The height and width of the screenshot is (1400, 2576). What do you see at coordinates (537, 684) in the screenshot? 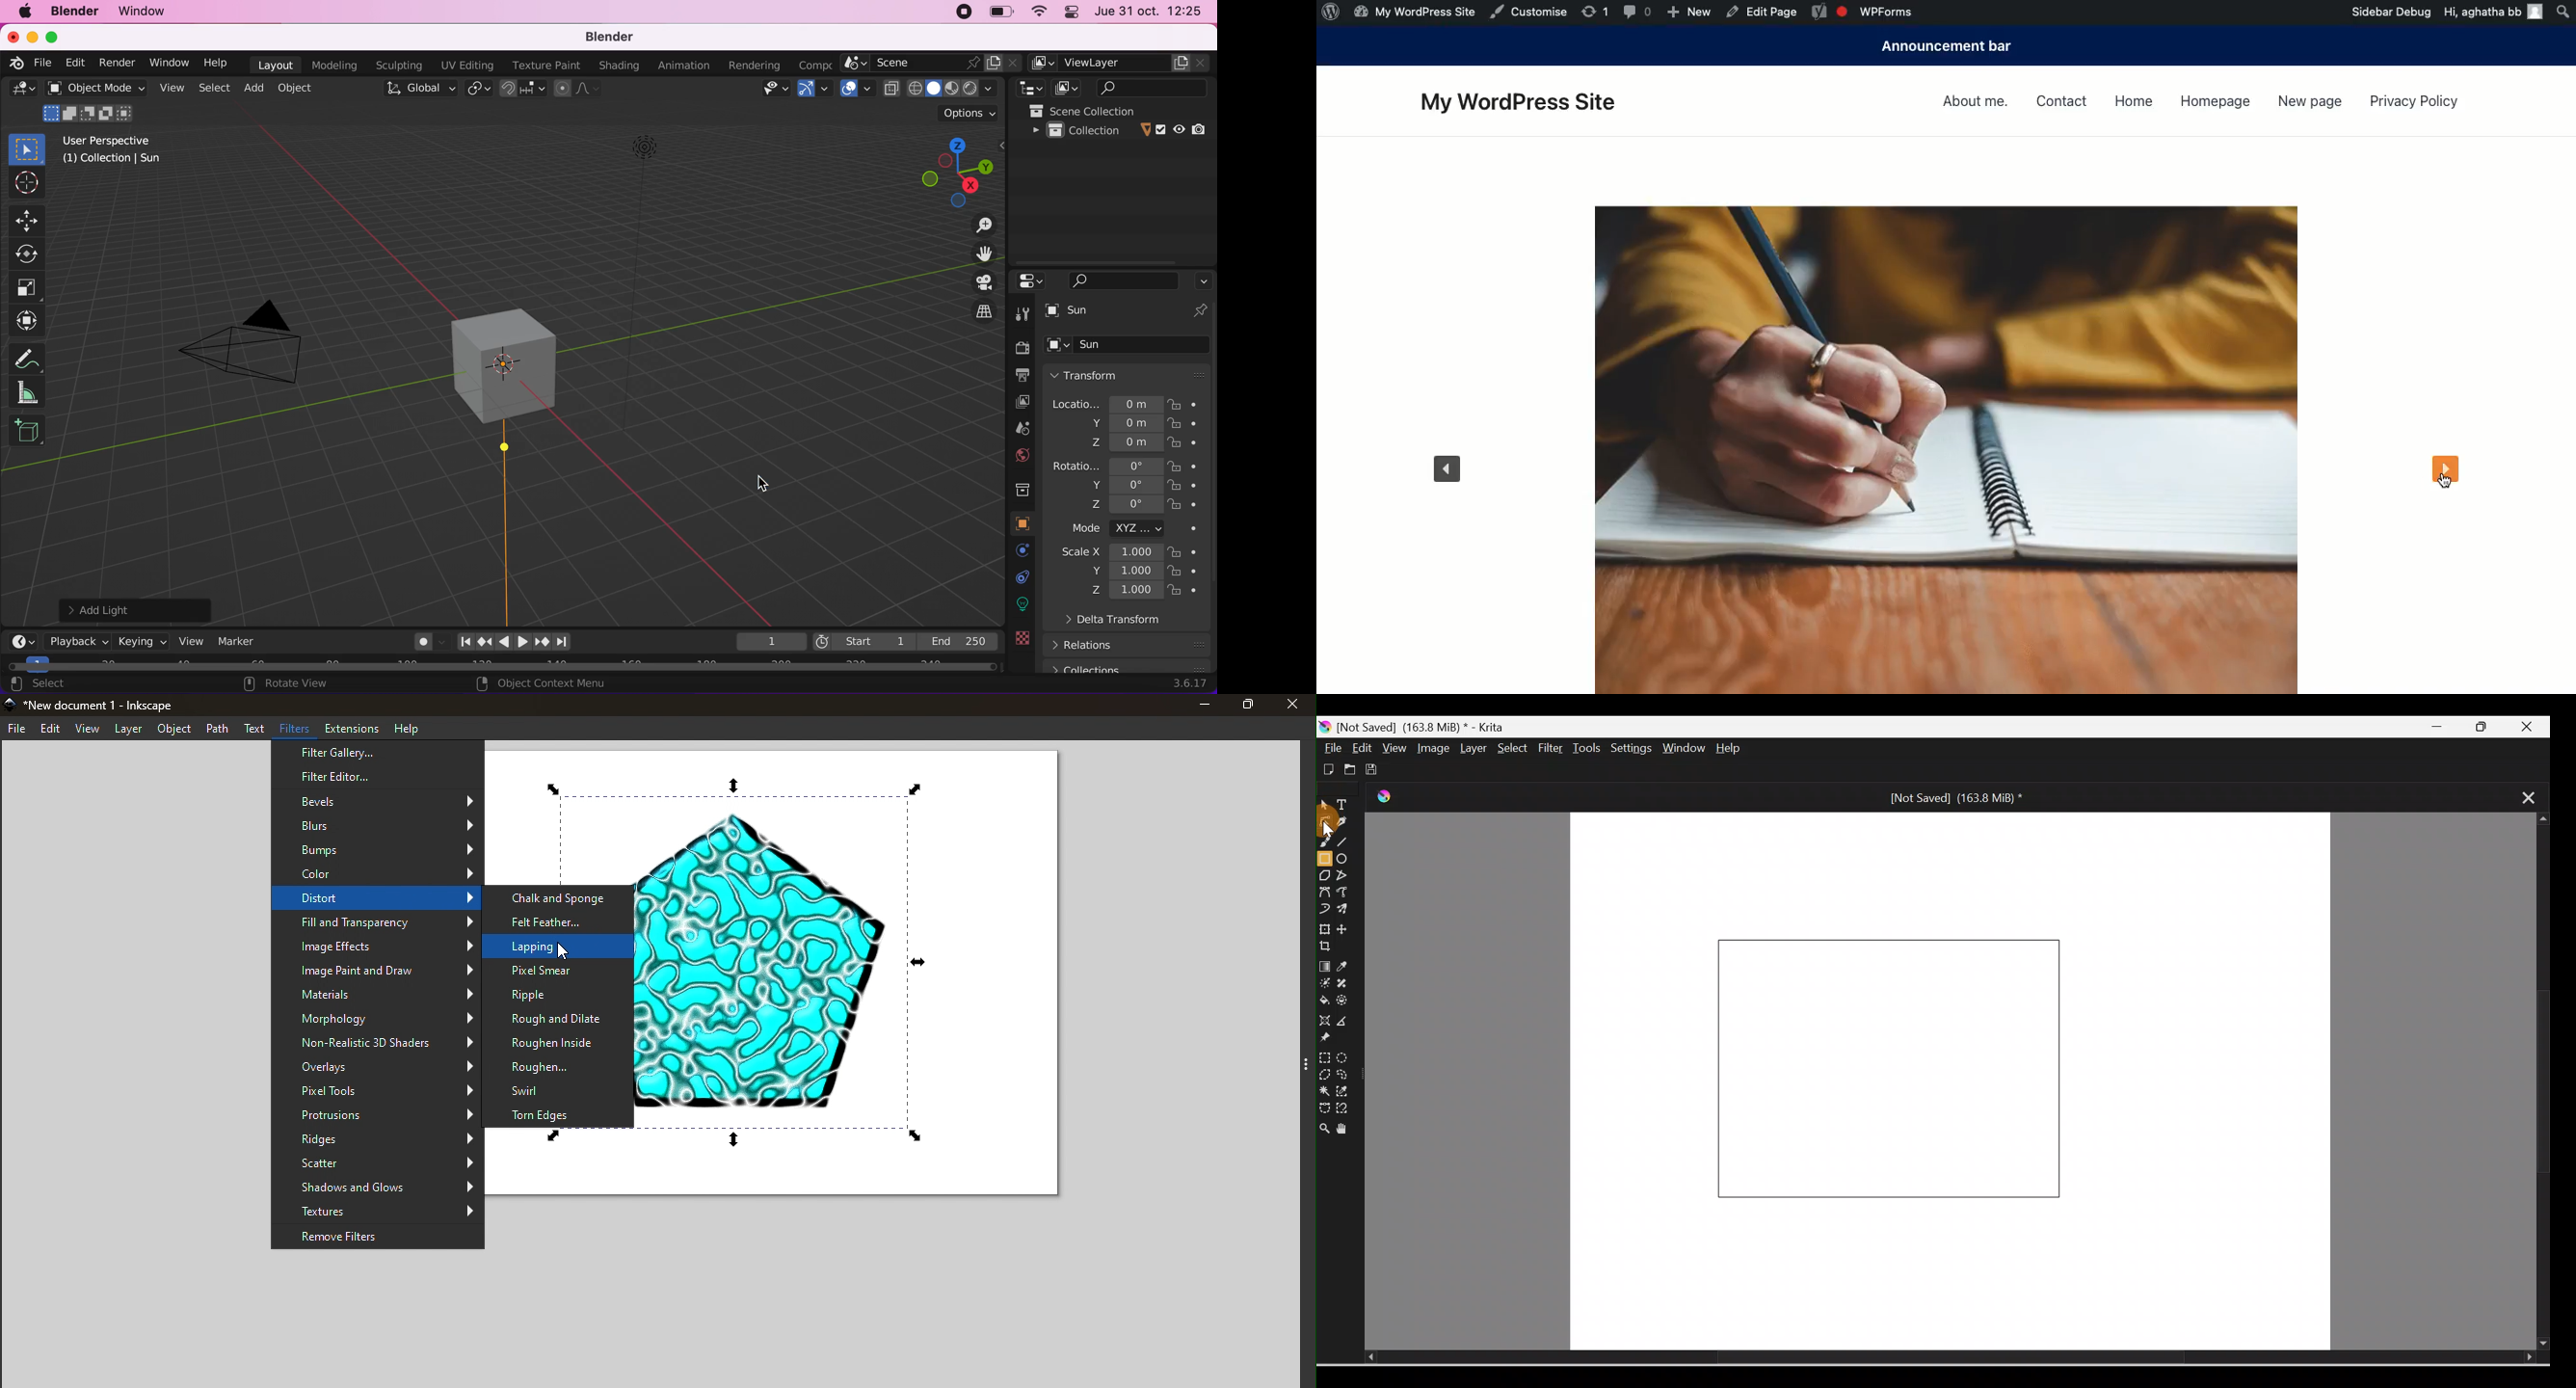
I see `object context menu` at bounding box center [537, 684].